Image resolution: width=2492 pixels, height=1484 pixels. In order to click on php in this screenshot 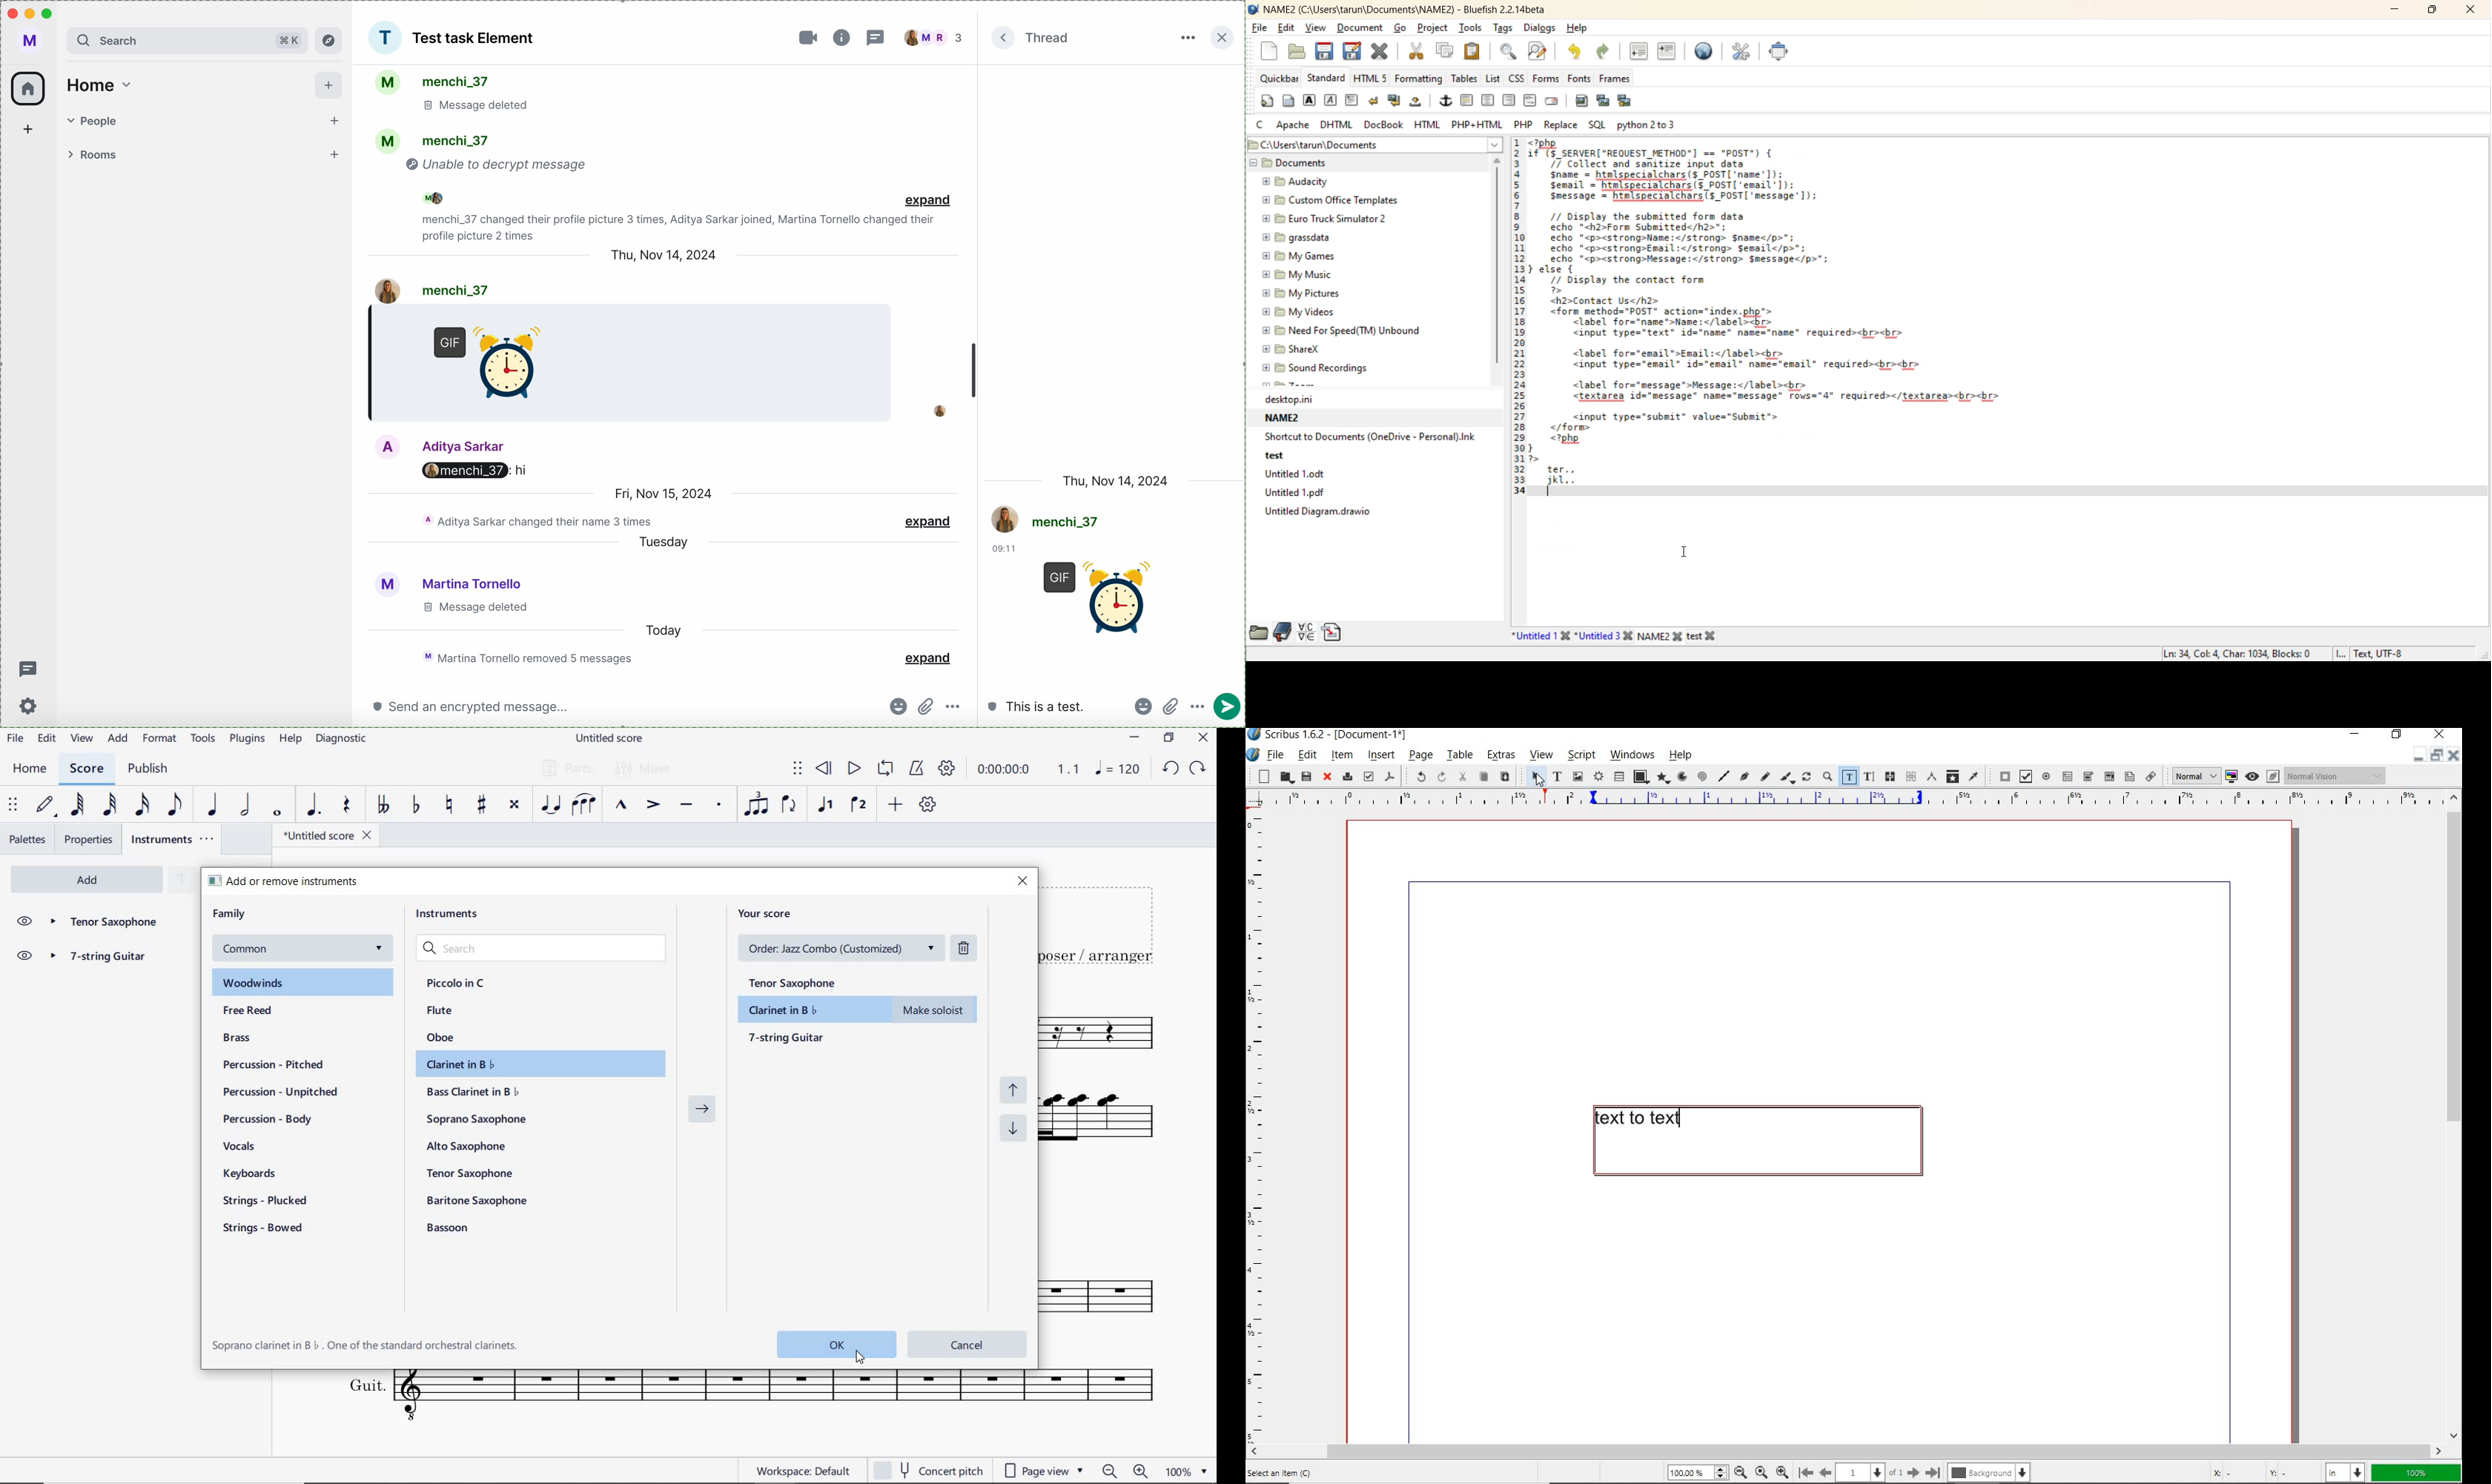, I will do `click(1524, 124)`.